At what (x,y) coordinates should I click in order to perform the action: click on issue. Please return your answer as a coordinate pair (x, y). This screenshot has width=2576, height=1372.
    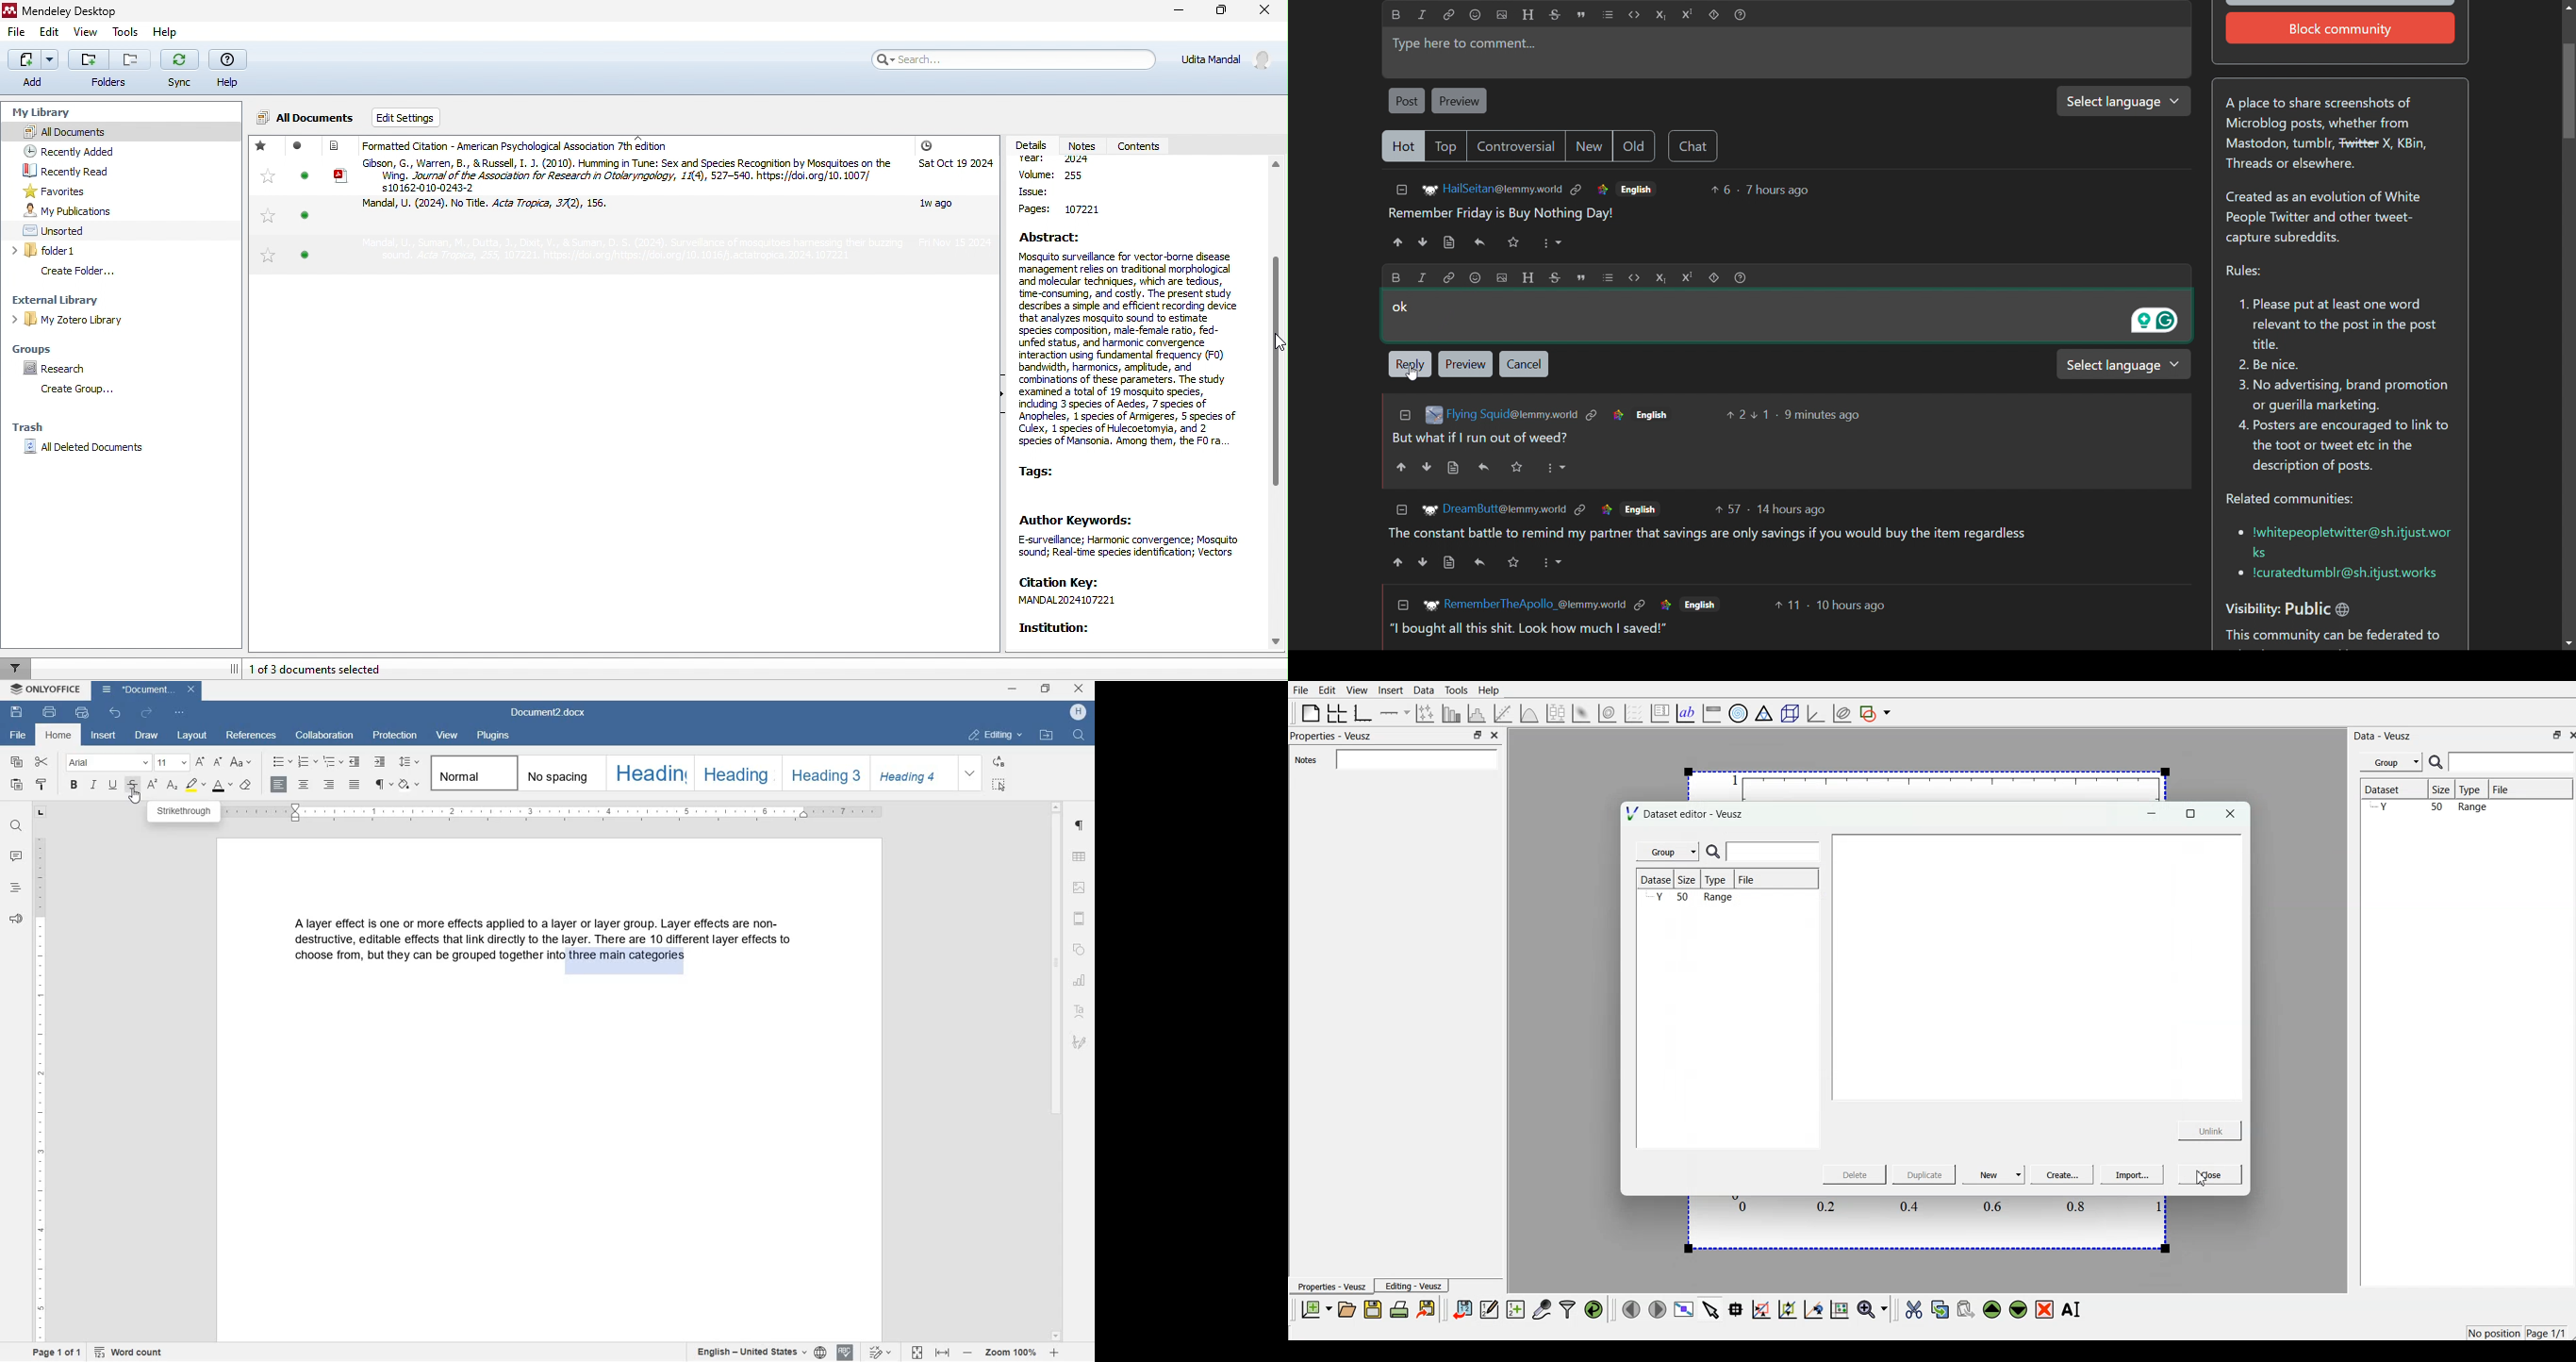
    Looking at the image, I should click on (1048, 192).